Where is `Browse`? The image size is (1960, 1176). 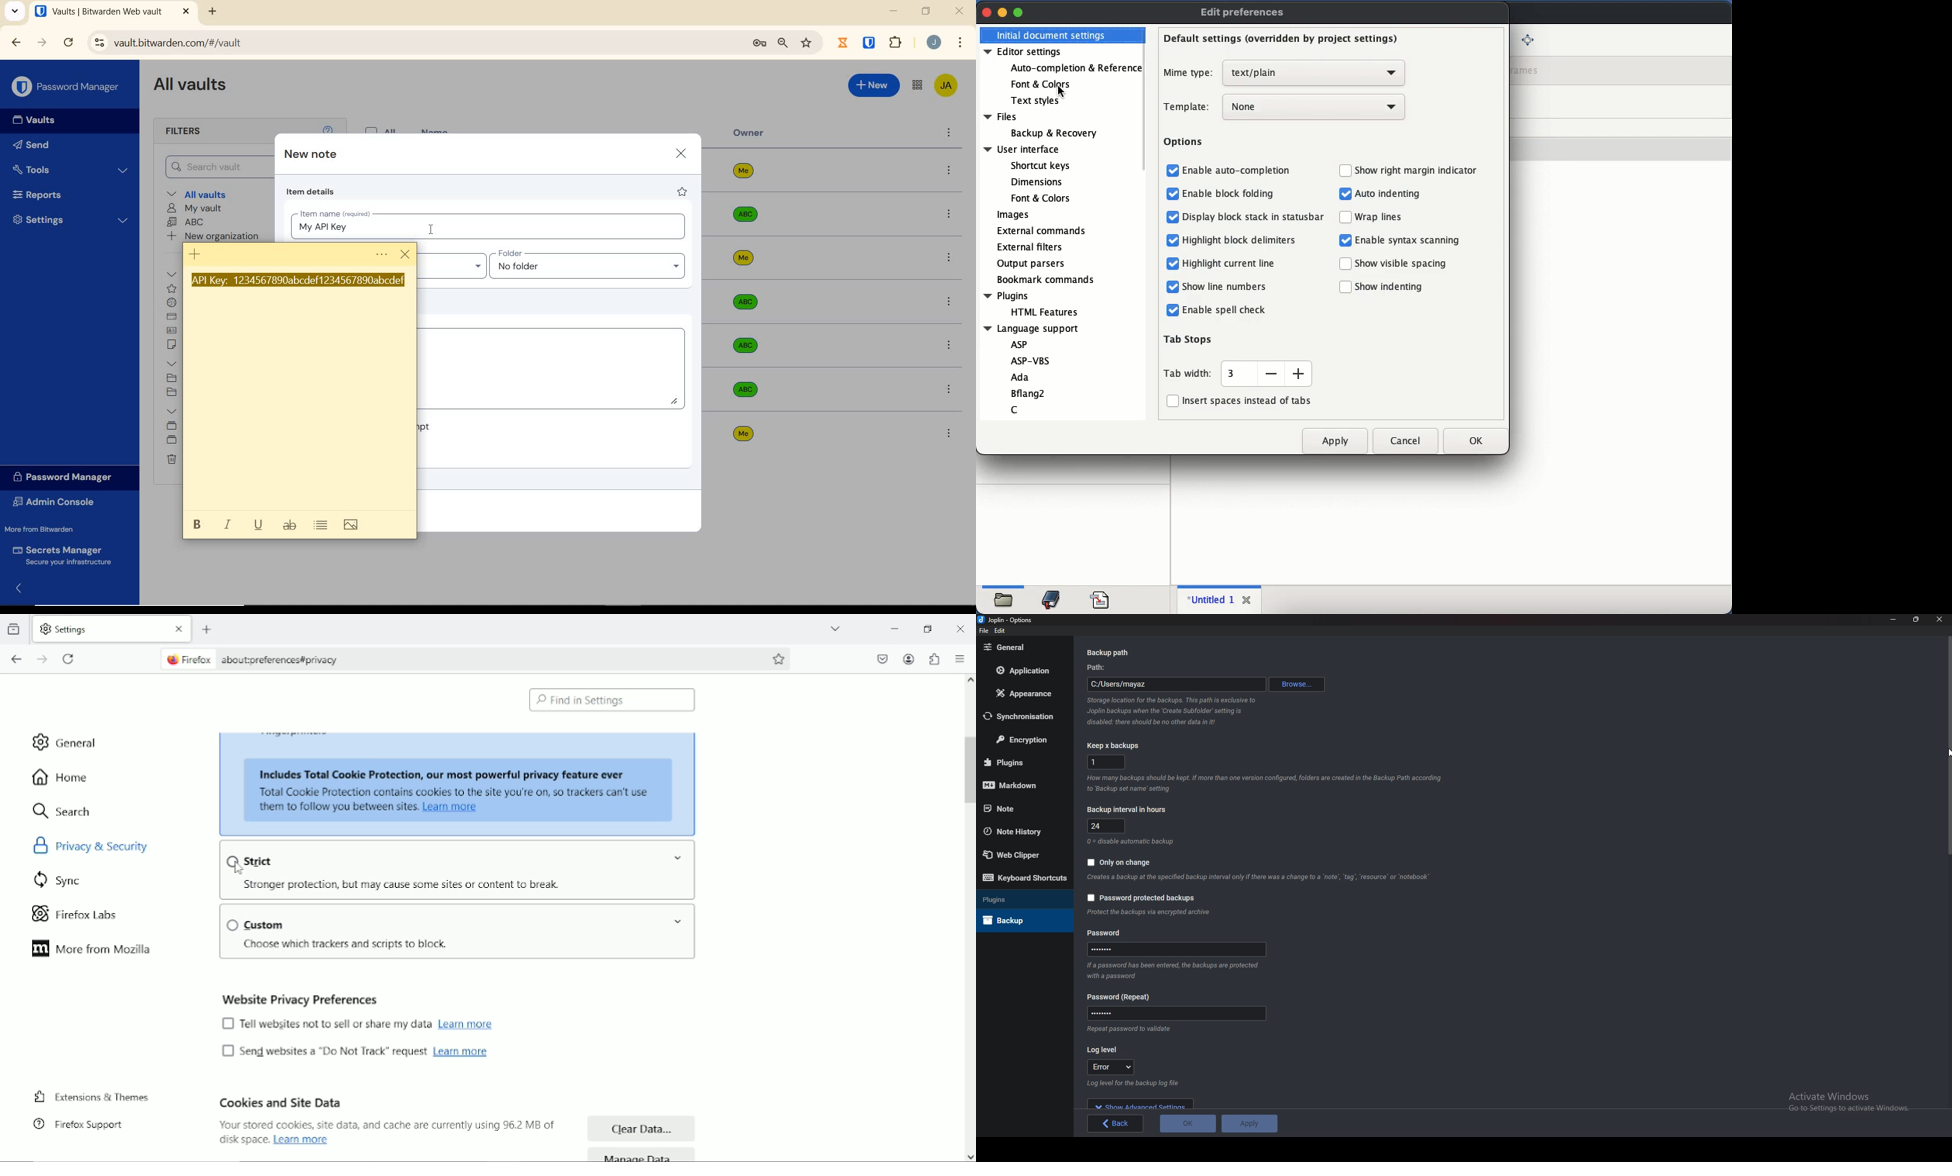 Browse is located at coordinates (1297, 684).